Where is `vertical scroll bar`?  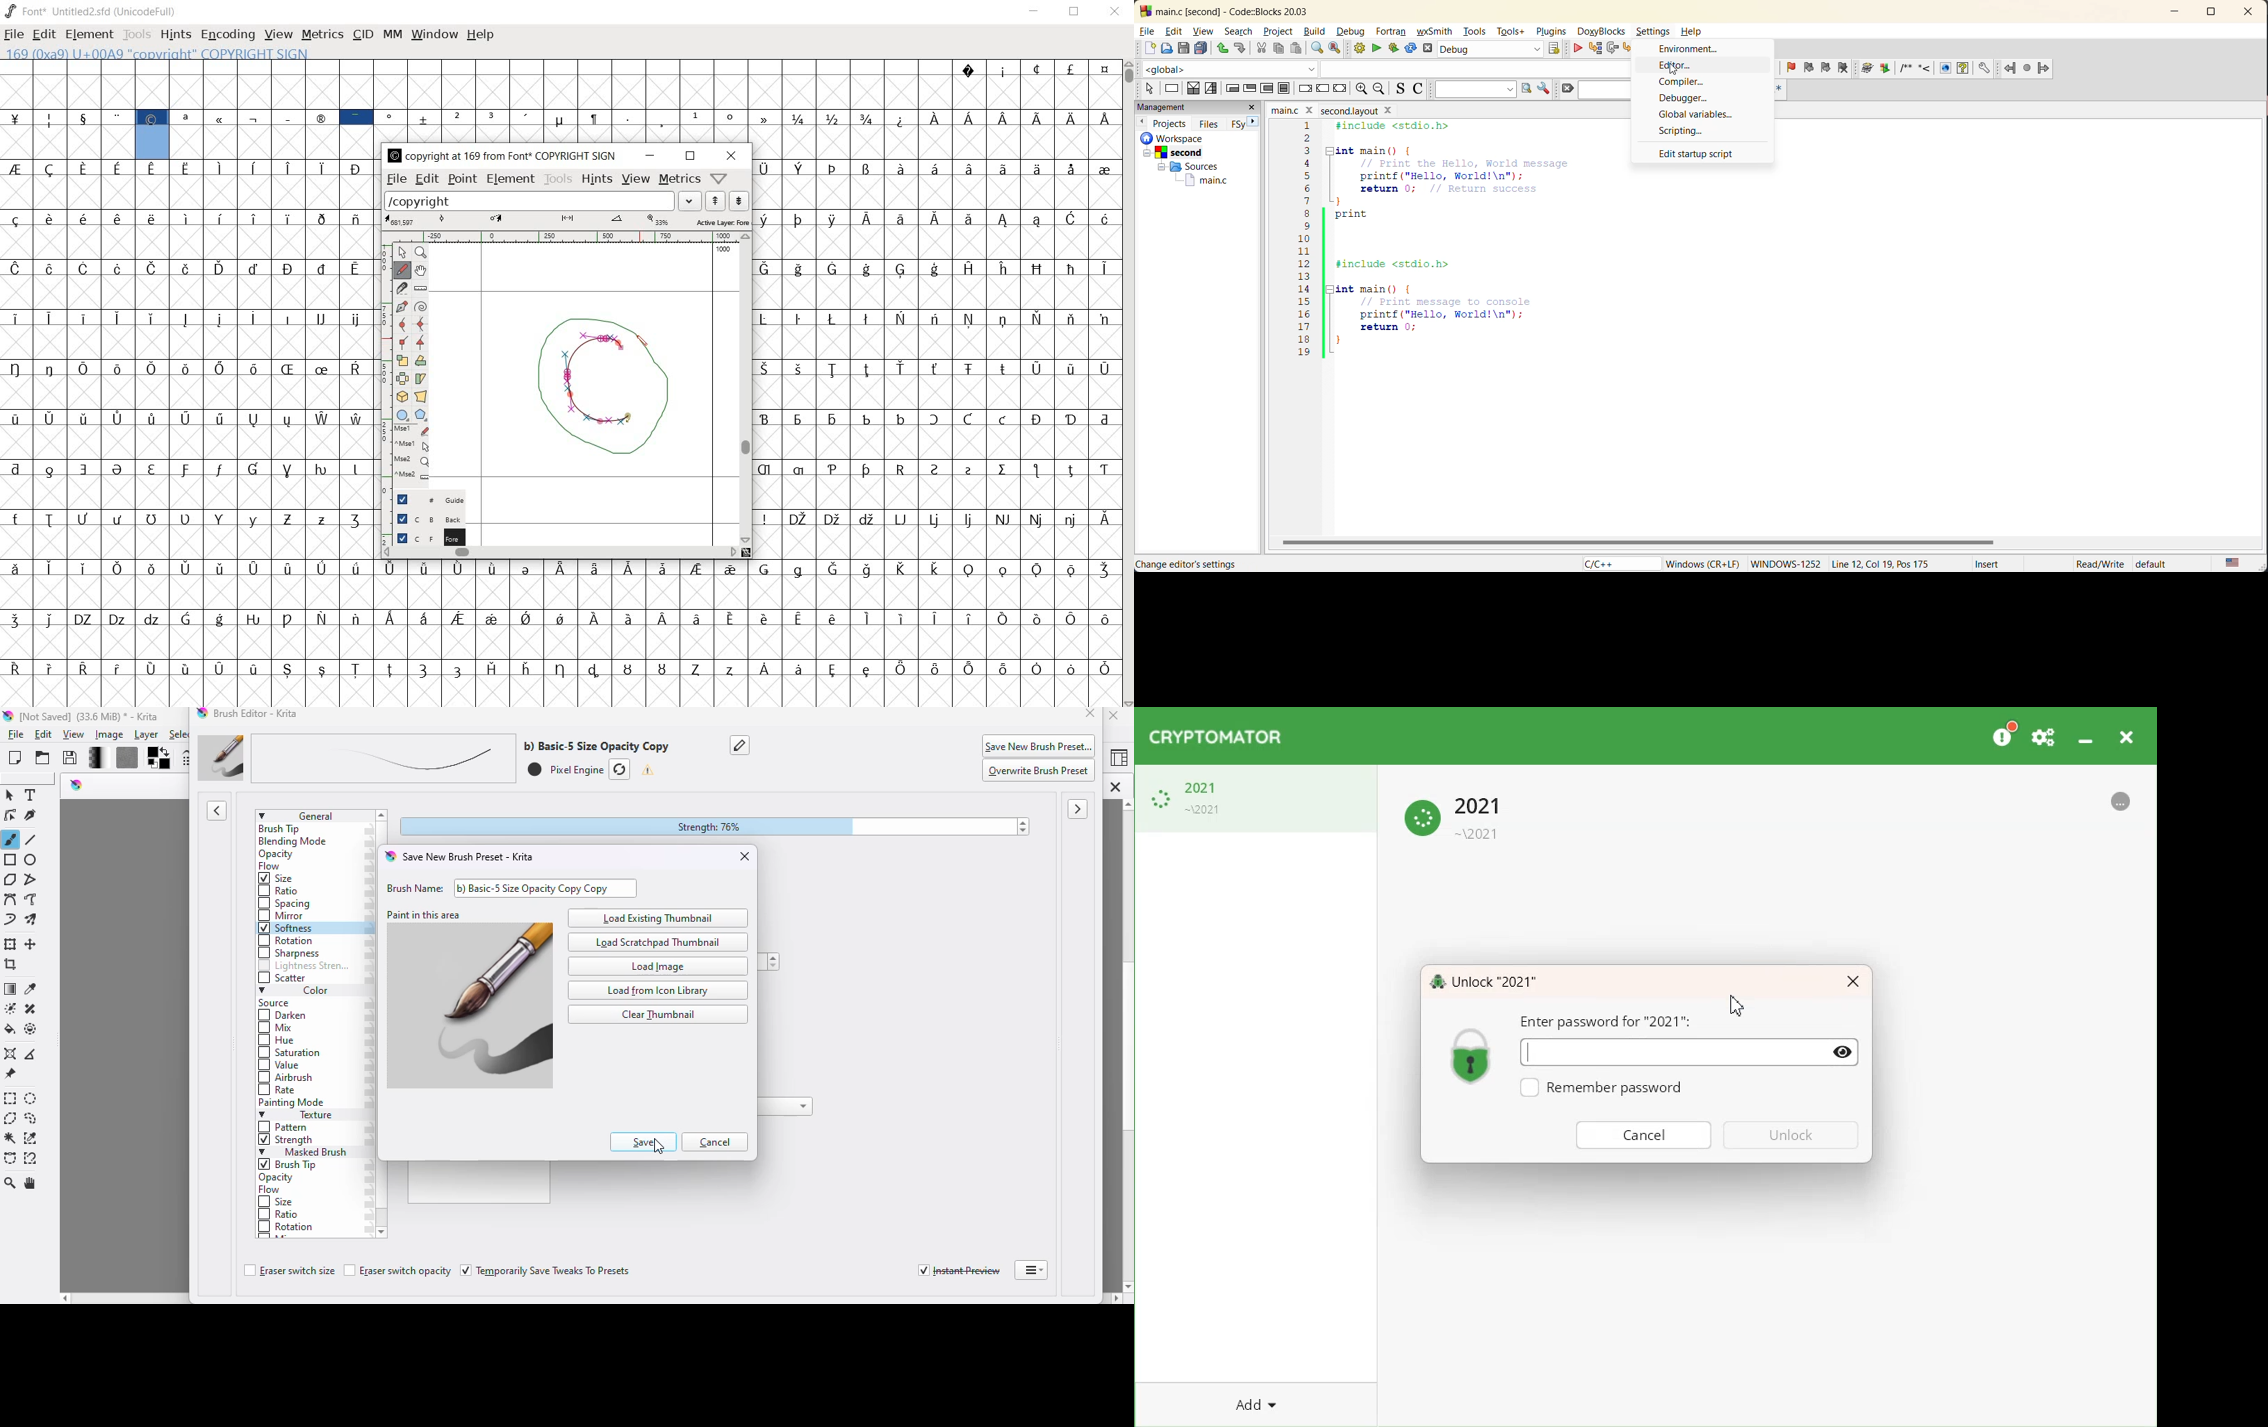
vertical scroll bar is located at coordinates (383, 1218).